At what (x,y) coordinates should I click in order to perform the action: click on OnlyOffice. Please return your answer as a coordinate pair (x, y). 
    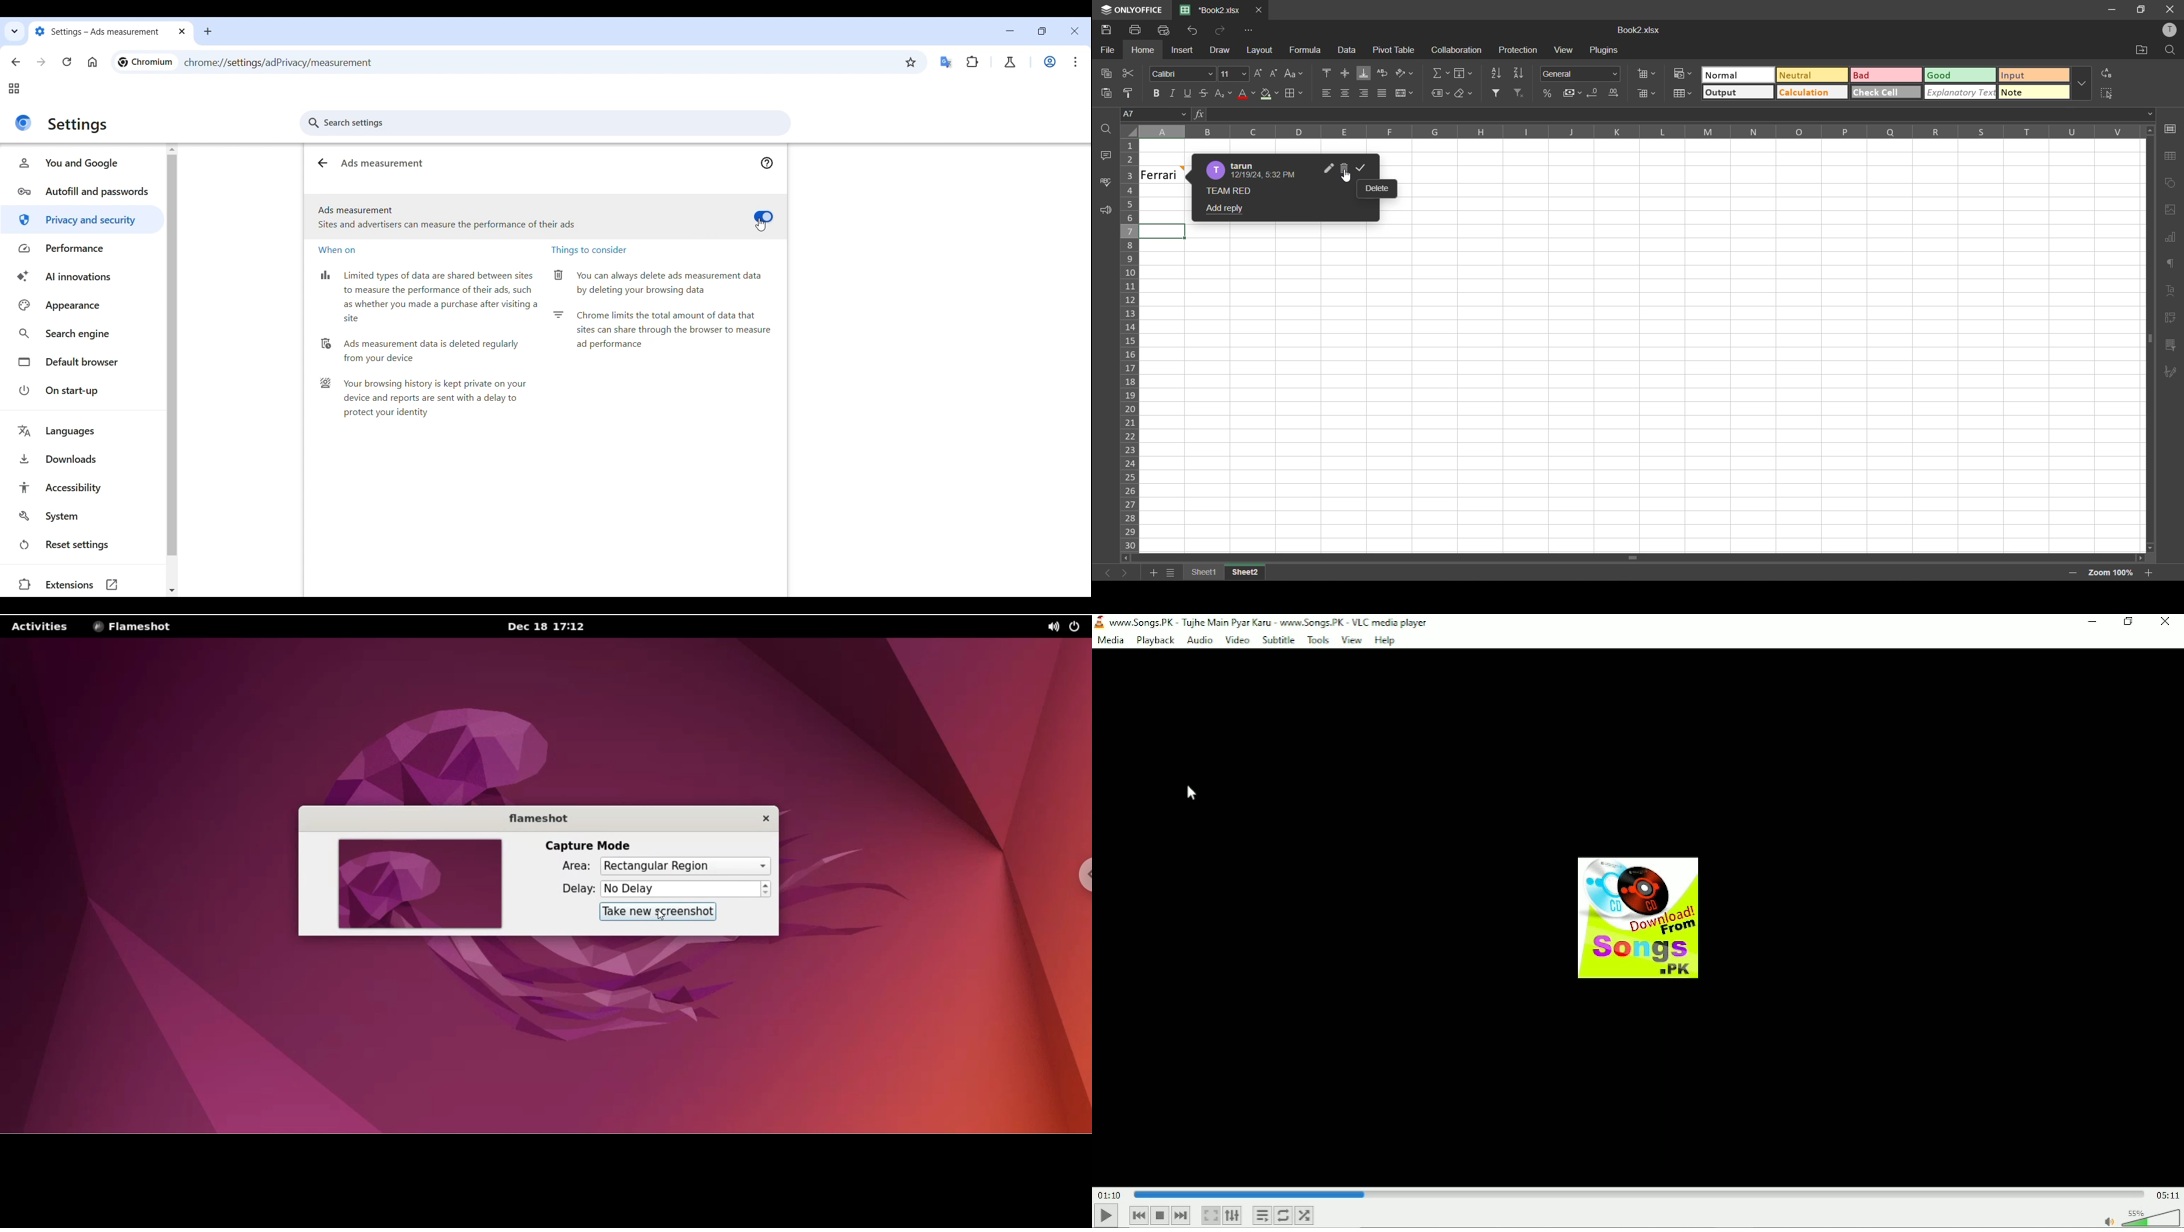
    Looking at the image, I should click on (1130, 9).